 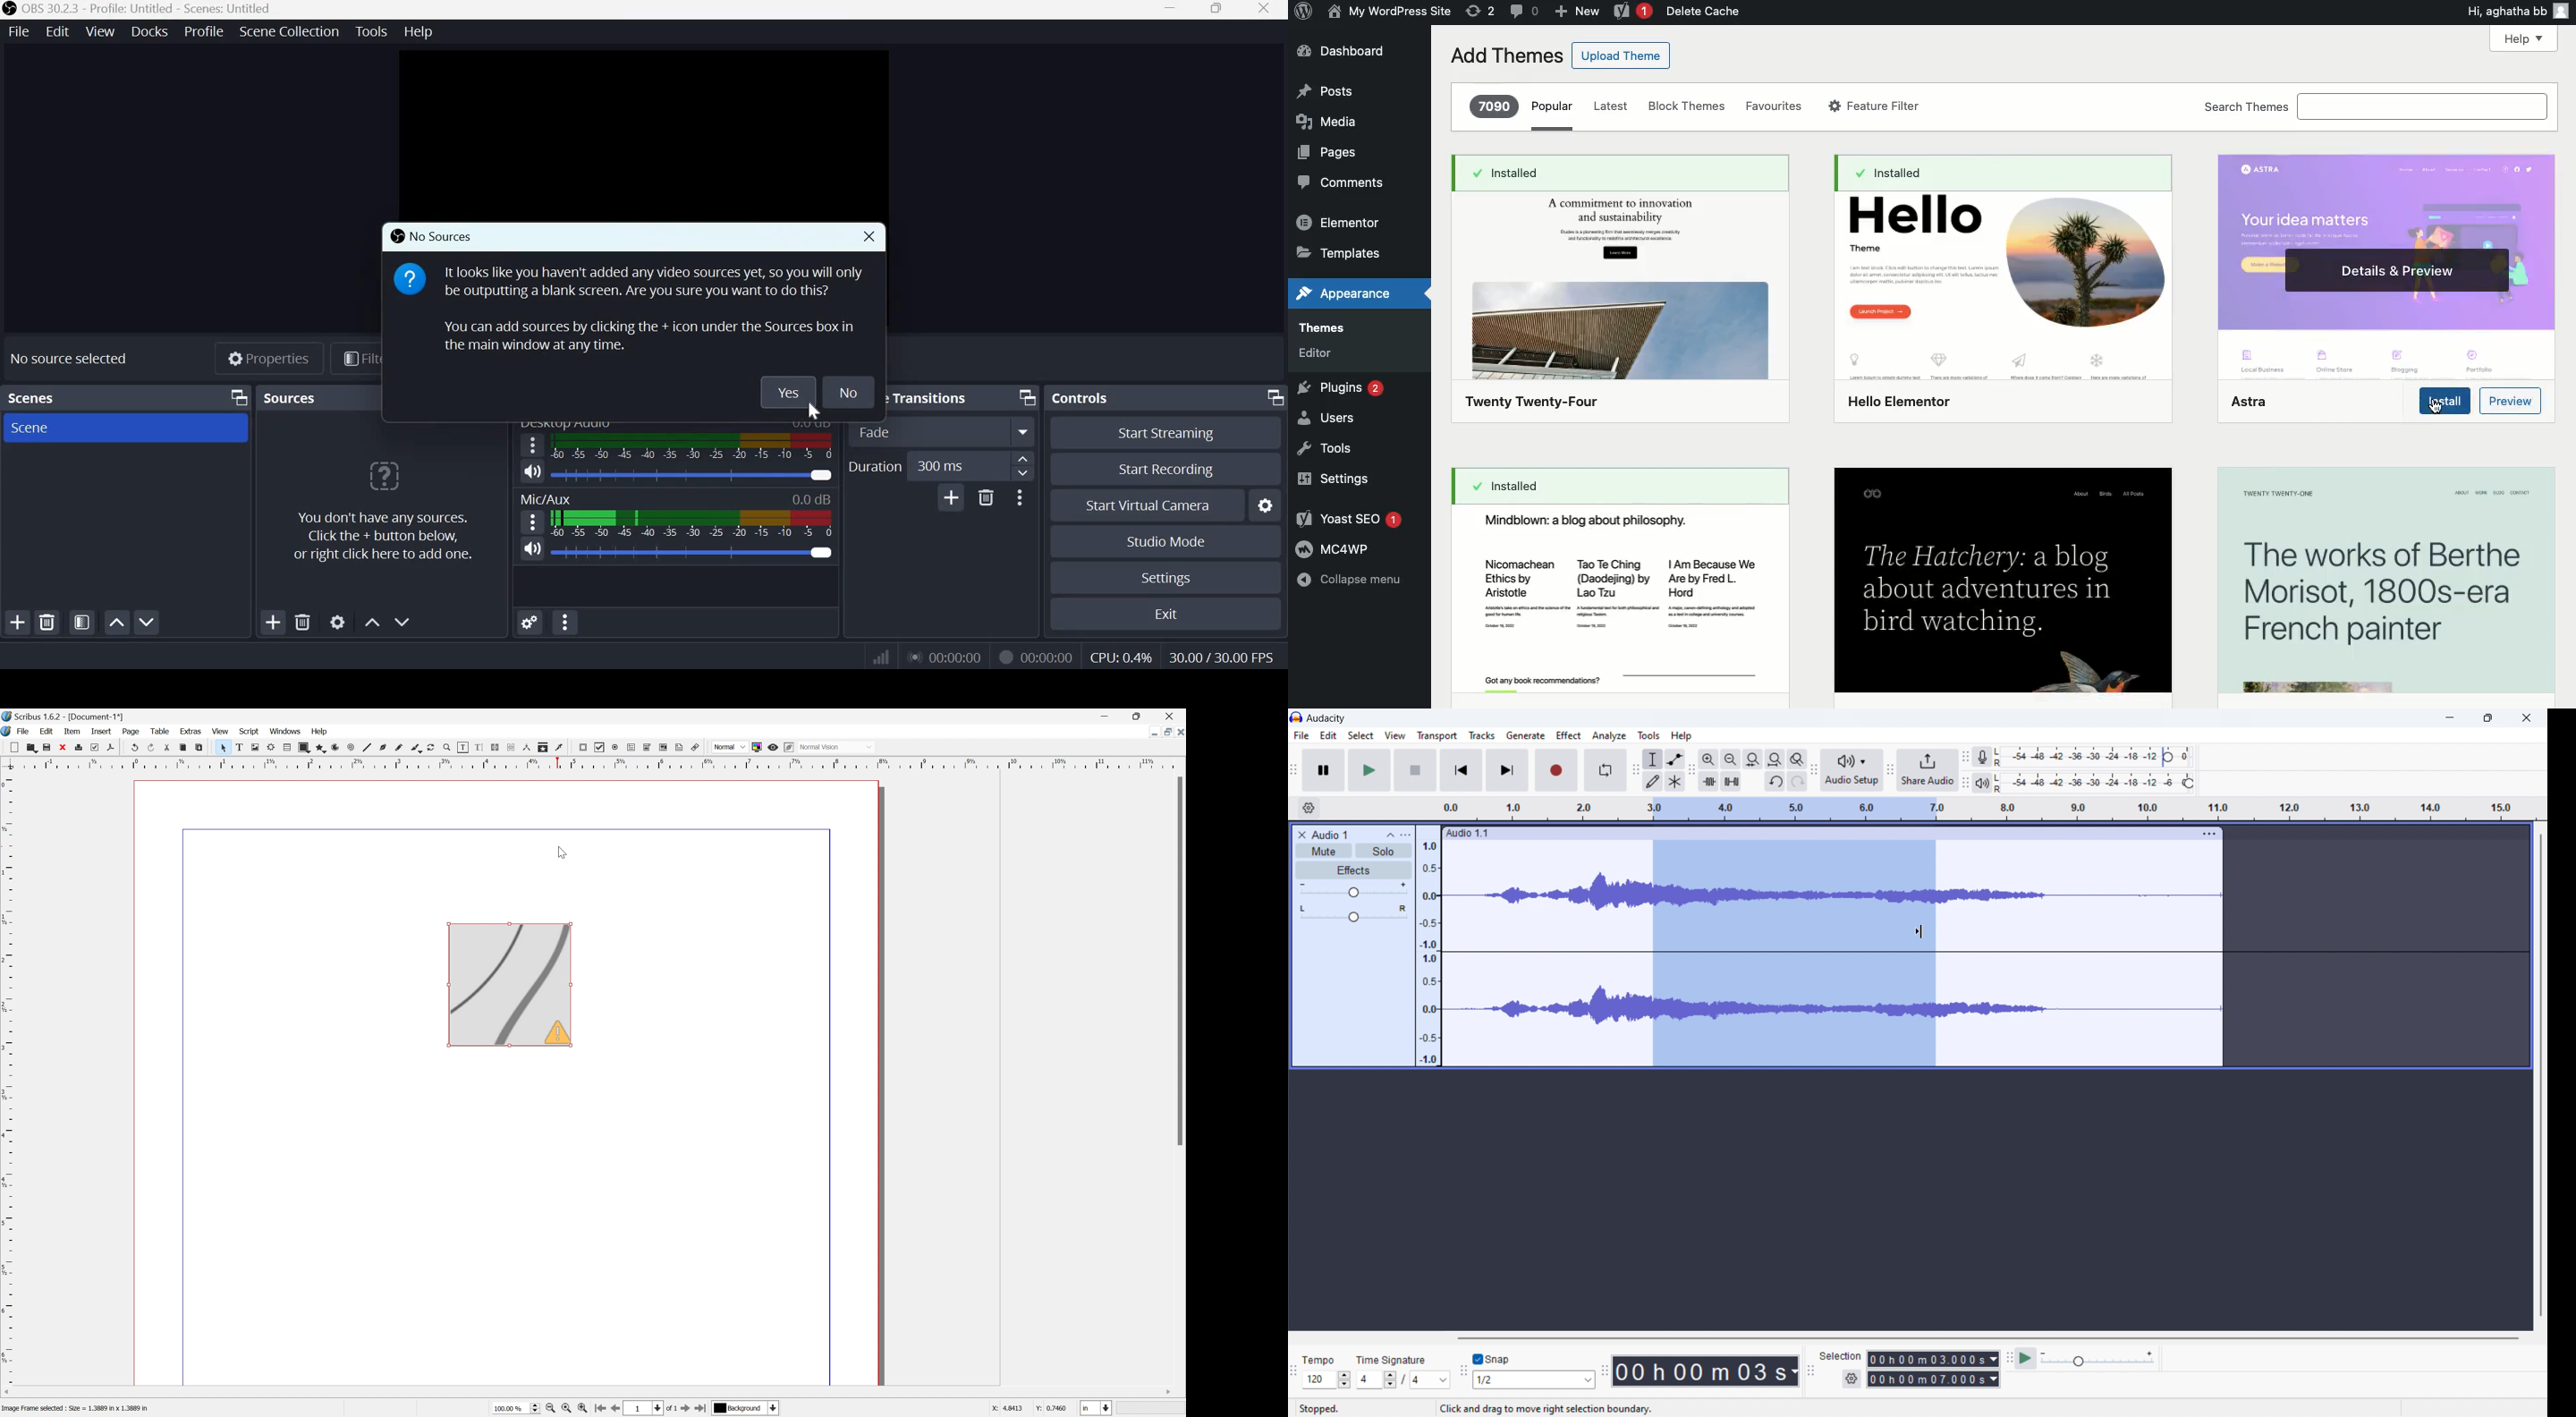 What do you see at coordinates (1890, 771) in the screenshot?
I see `share audio toolbar` at bounding box center [1890, 771].